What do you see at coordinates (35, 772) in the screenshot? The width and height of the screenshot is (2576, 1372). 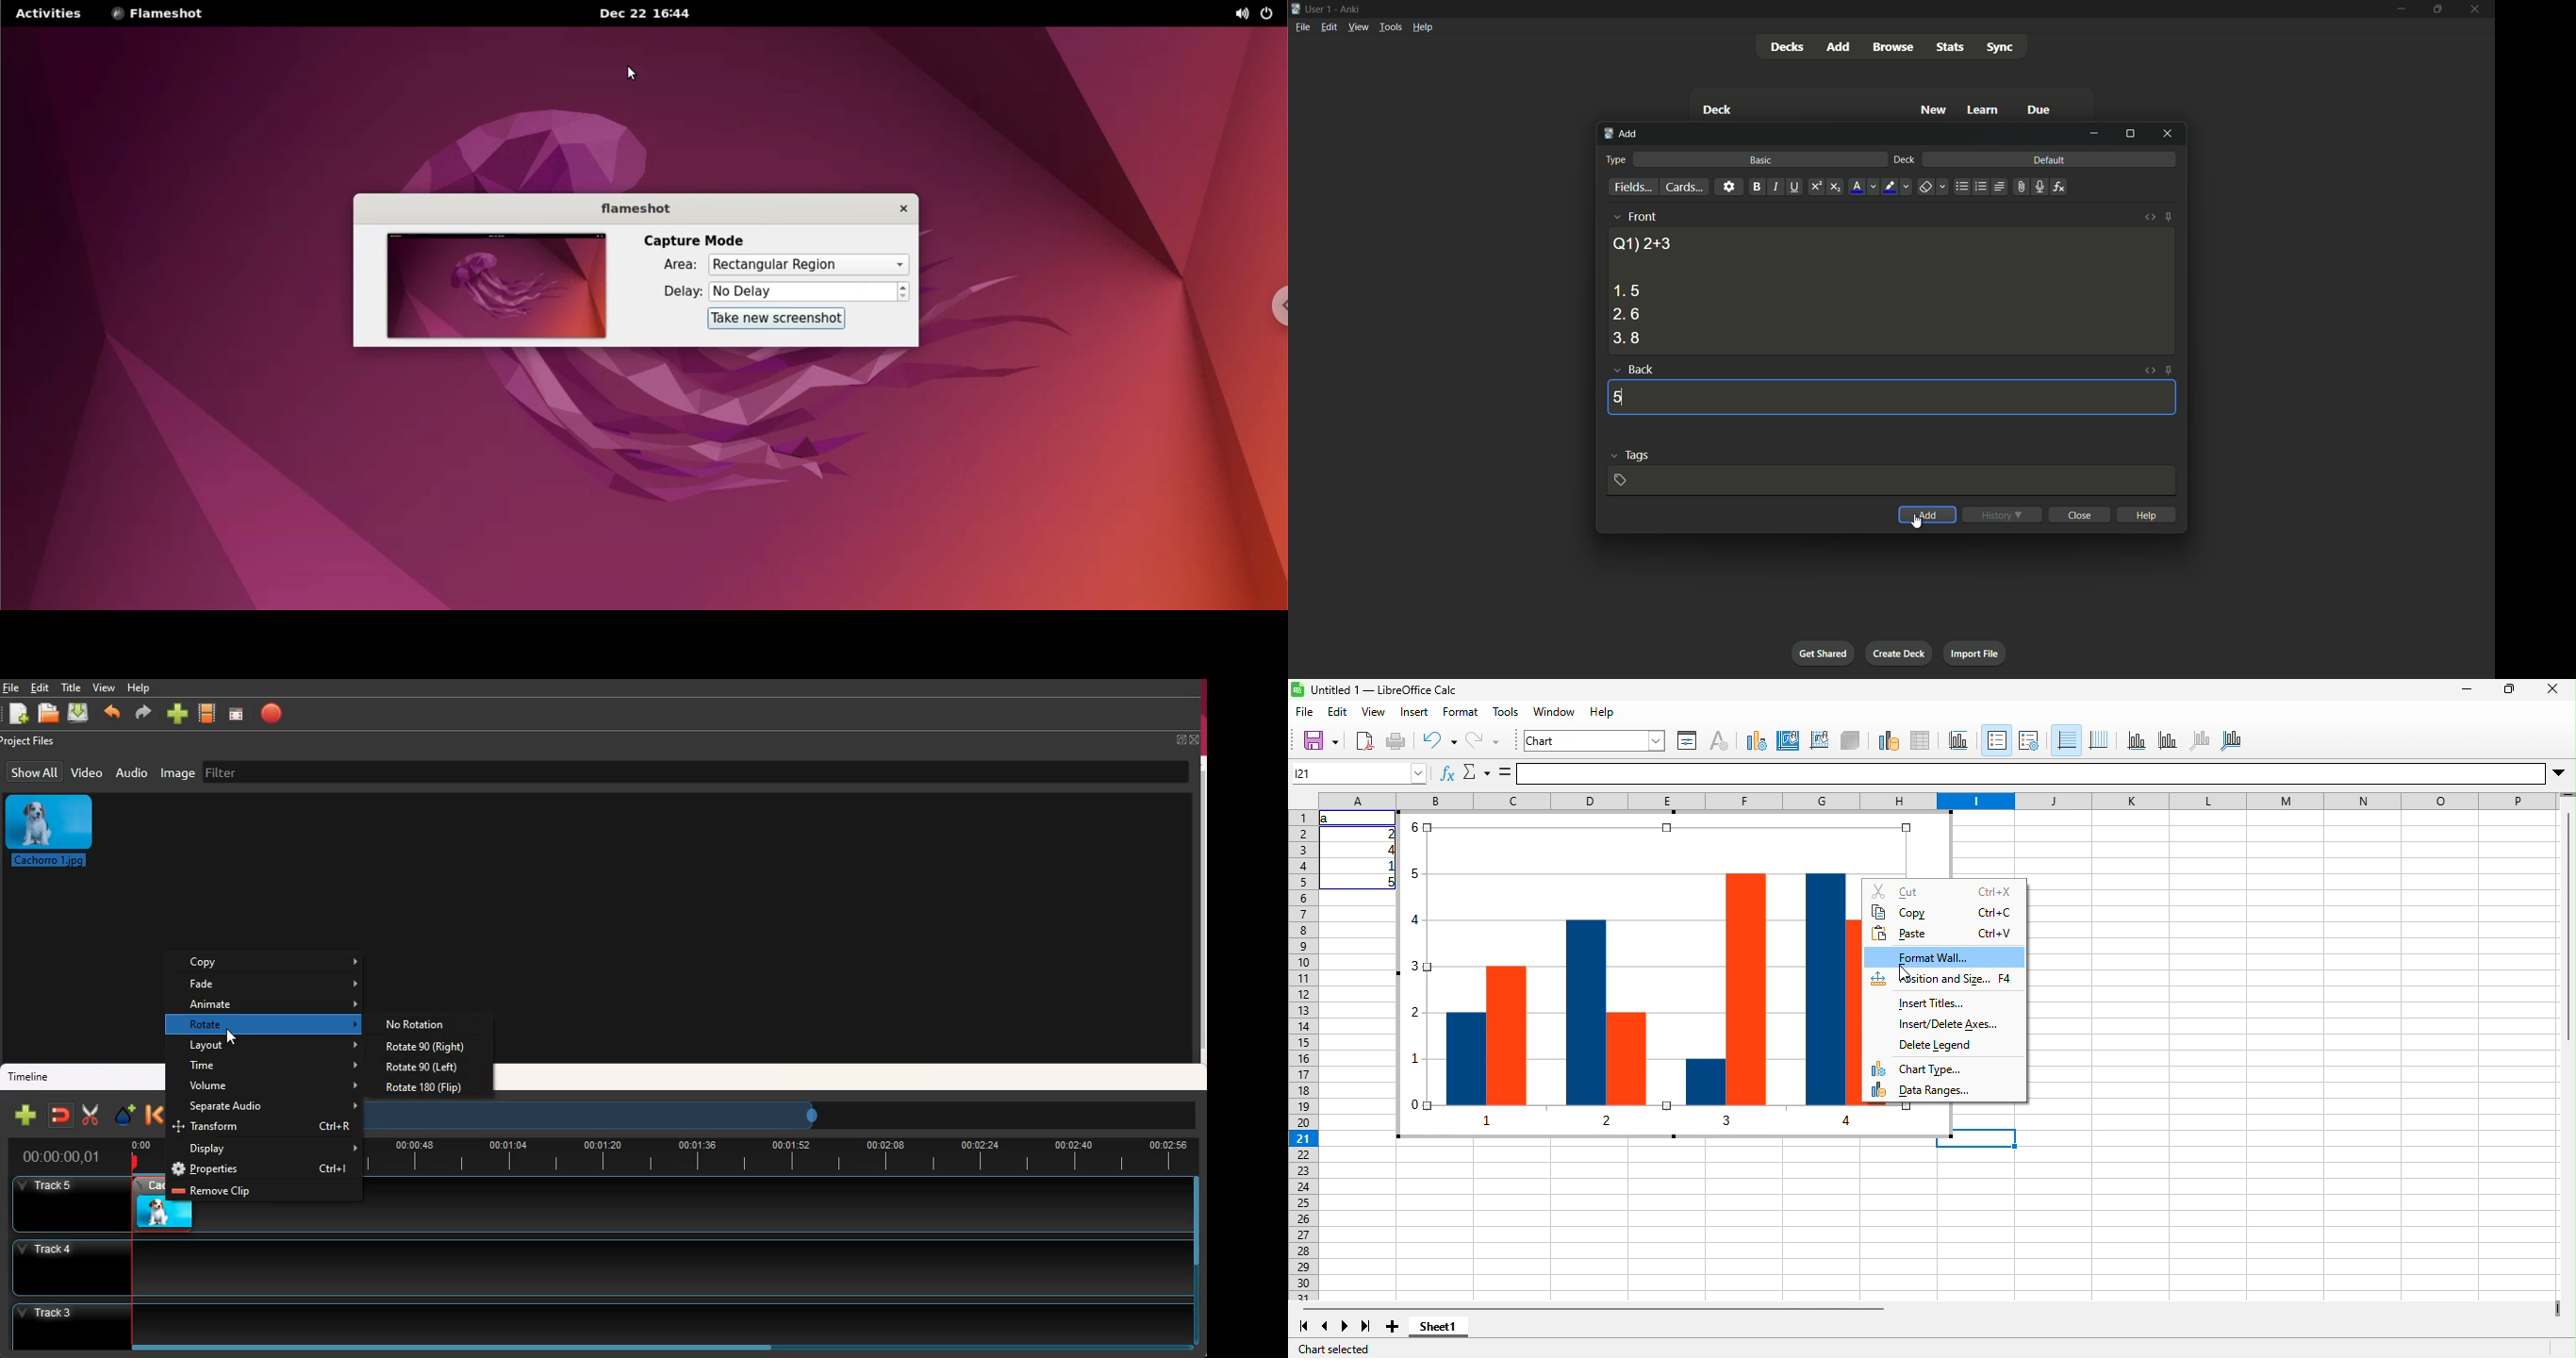 I see `show all` at bounding box center [35, 772].